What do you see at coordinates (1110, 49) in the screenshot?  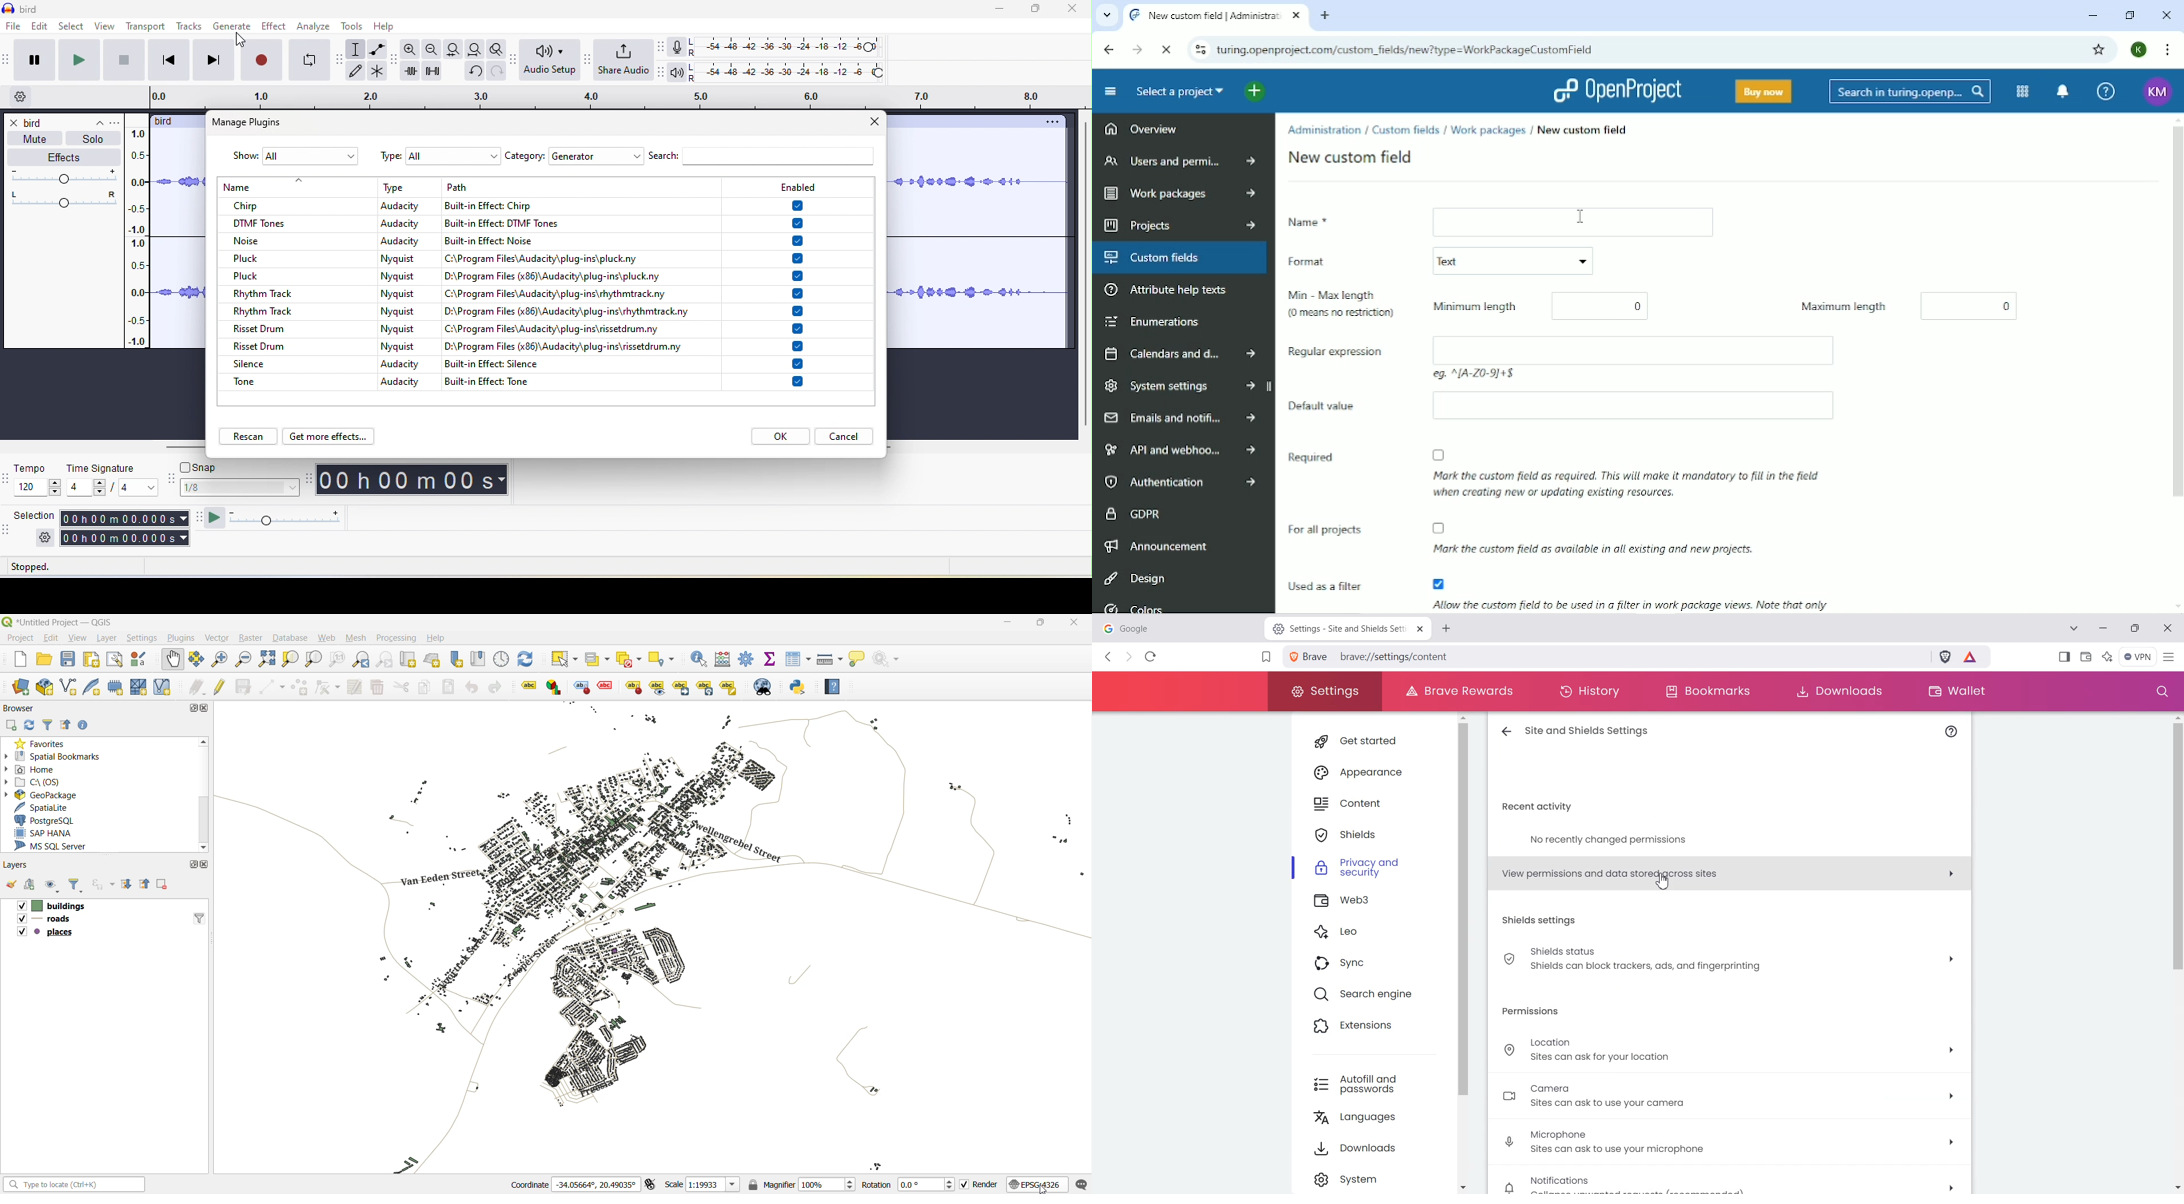 I see `Back` at bounding box center [1110, 49].